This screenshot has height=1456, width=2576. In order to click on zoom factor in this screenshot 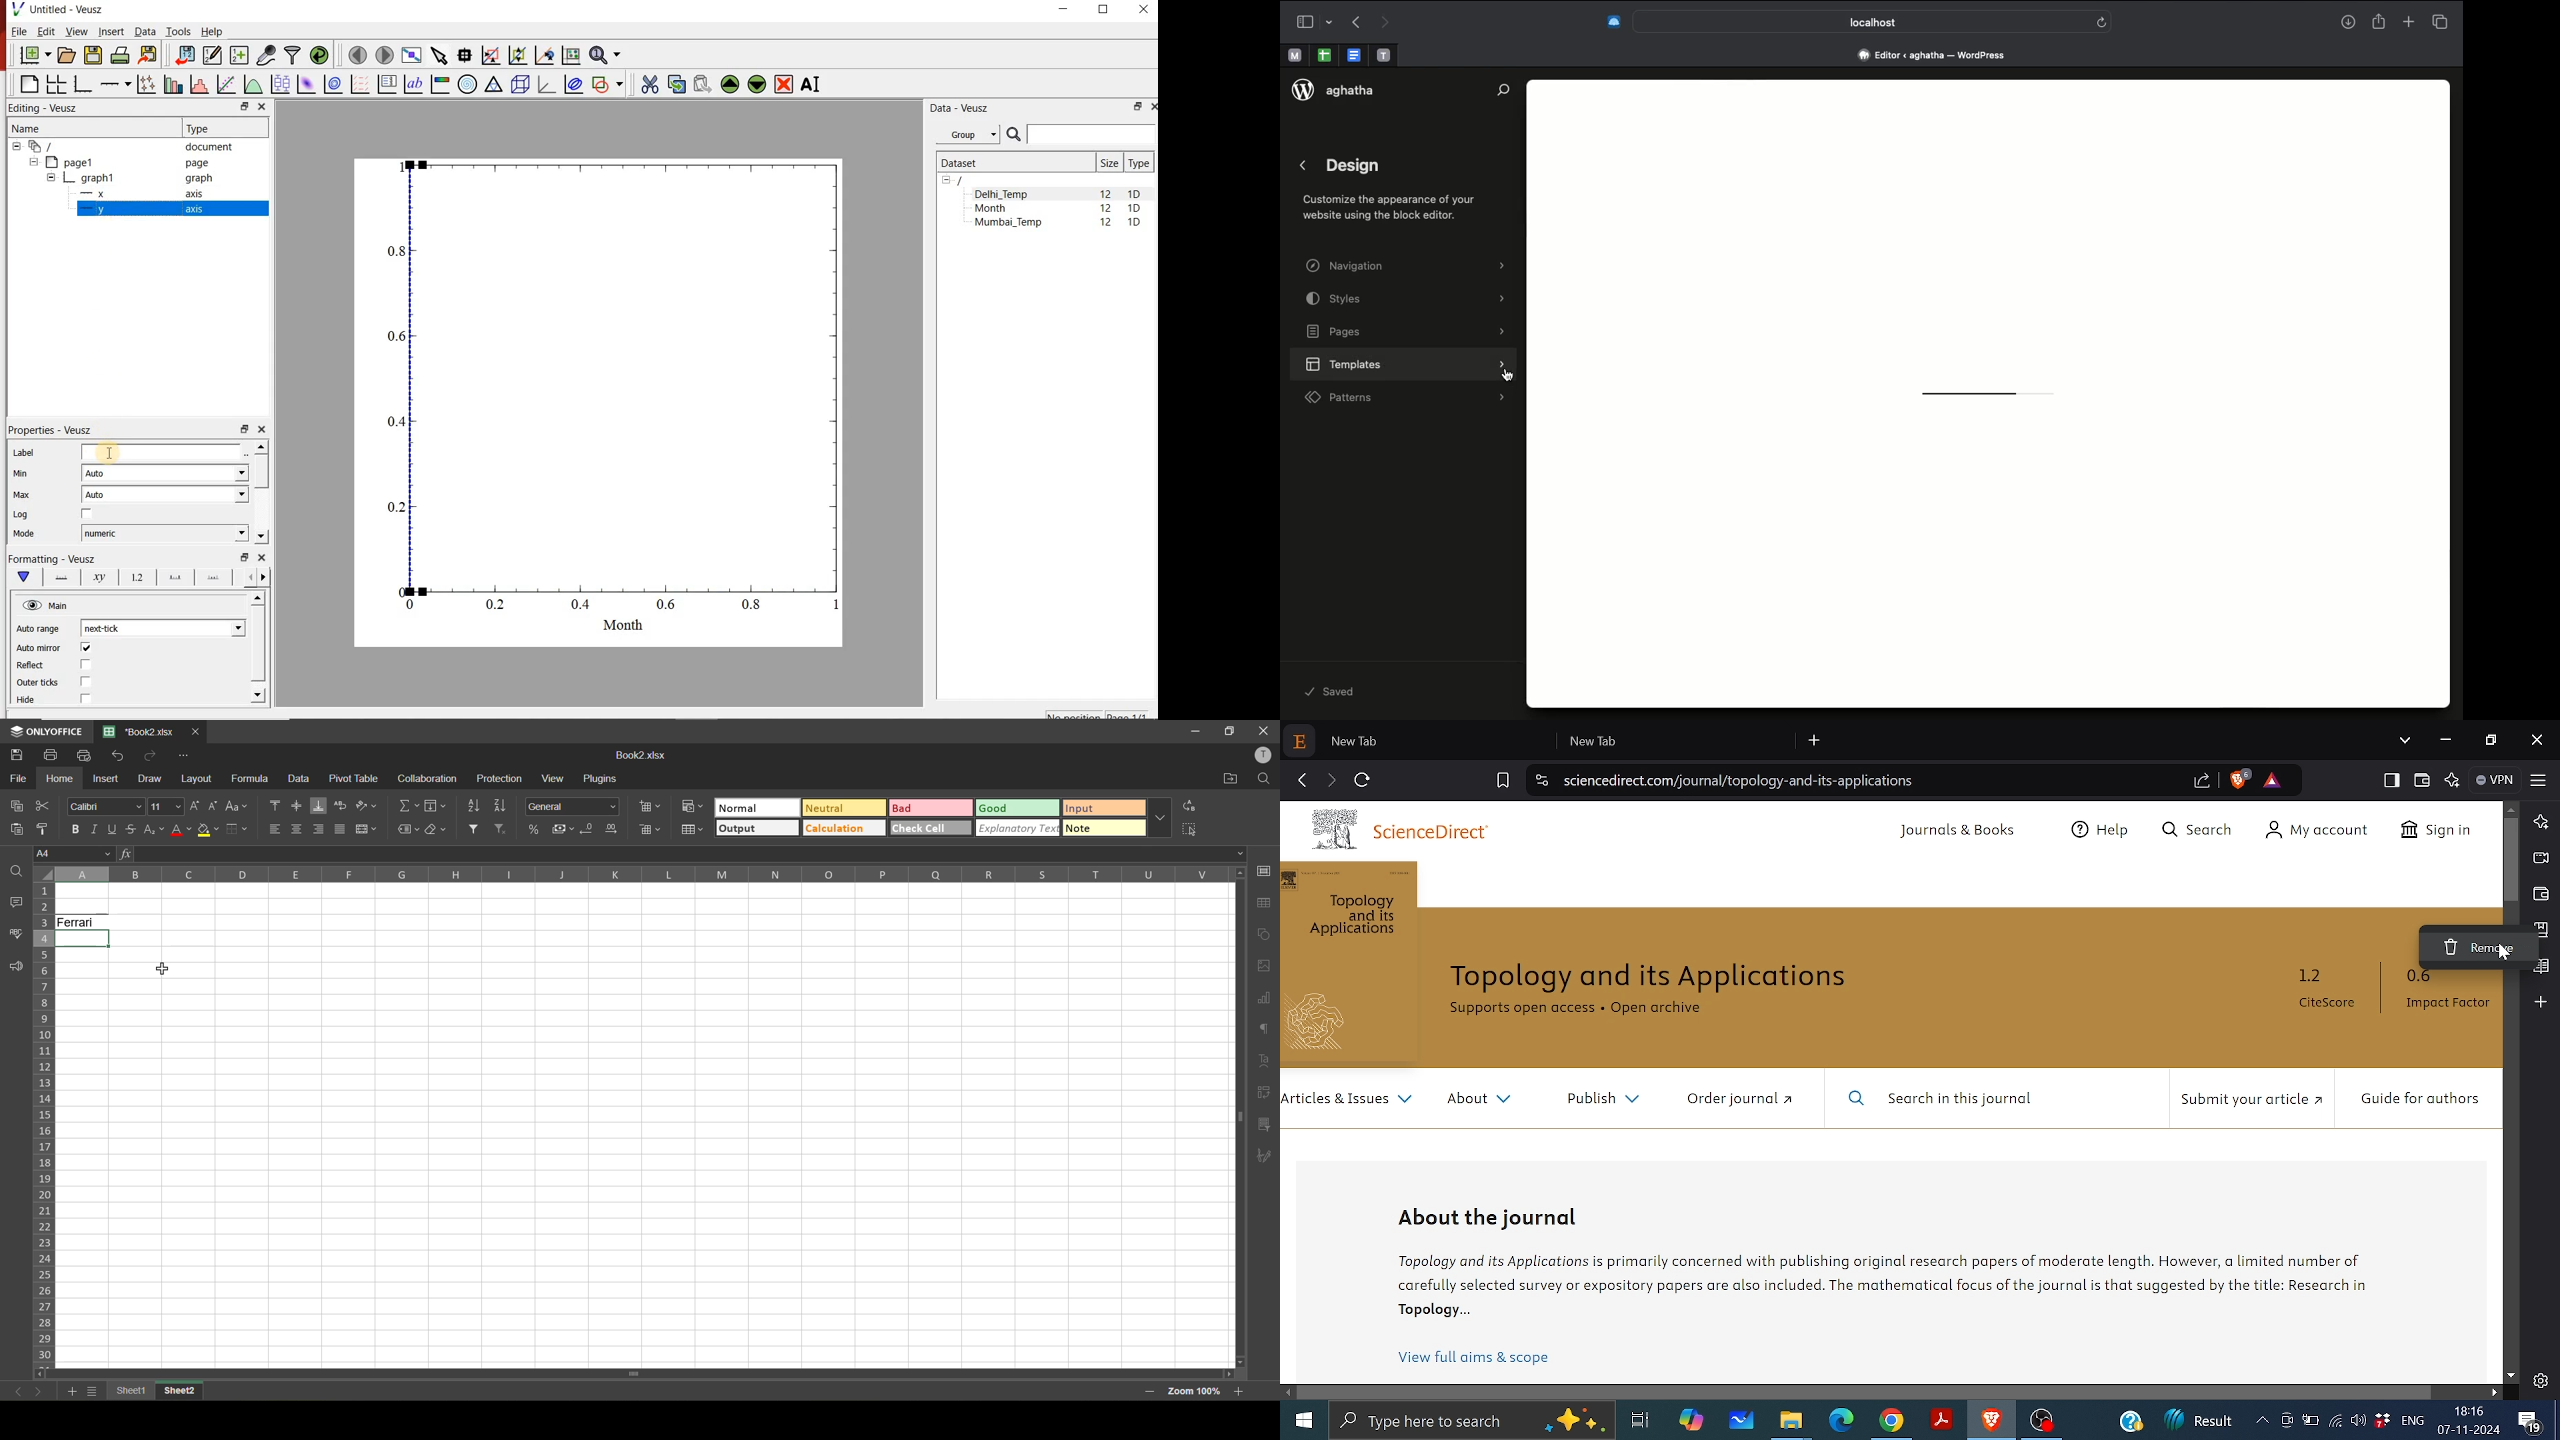, I will do `click(1195, 1392)`.